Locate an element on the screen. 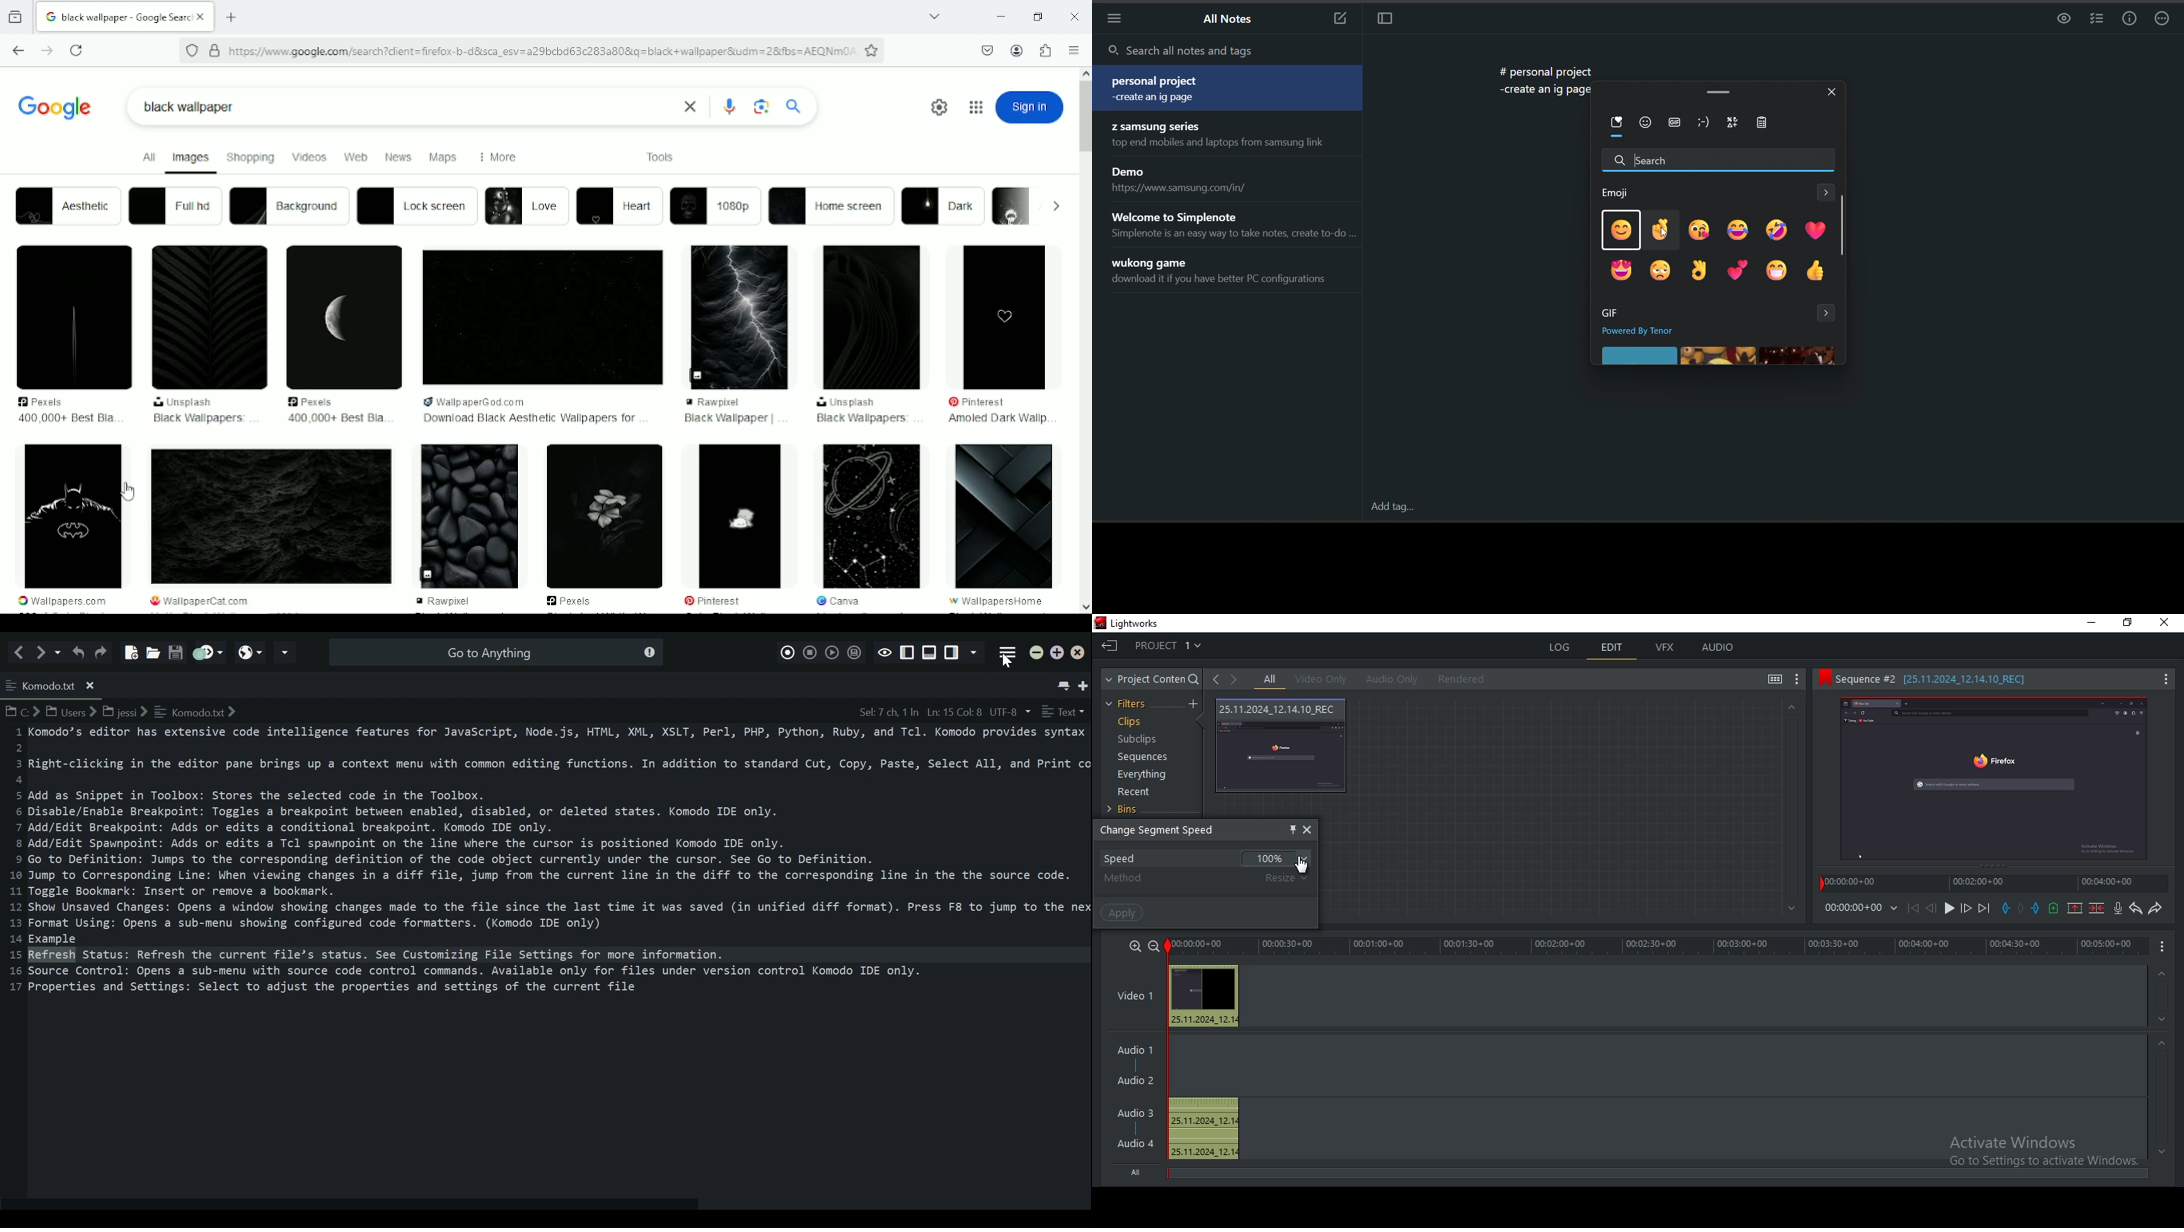 The image size is (2184, 1232). search by image is located at coordinates (762, 107).